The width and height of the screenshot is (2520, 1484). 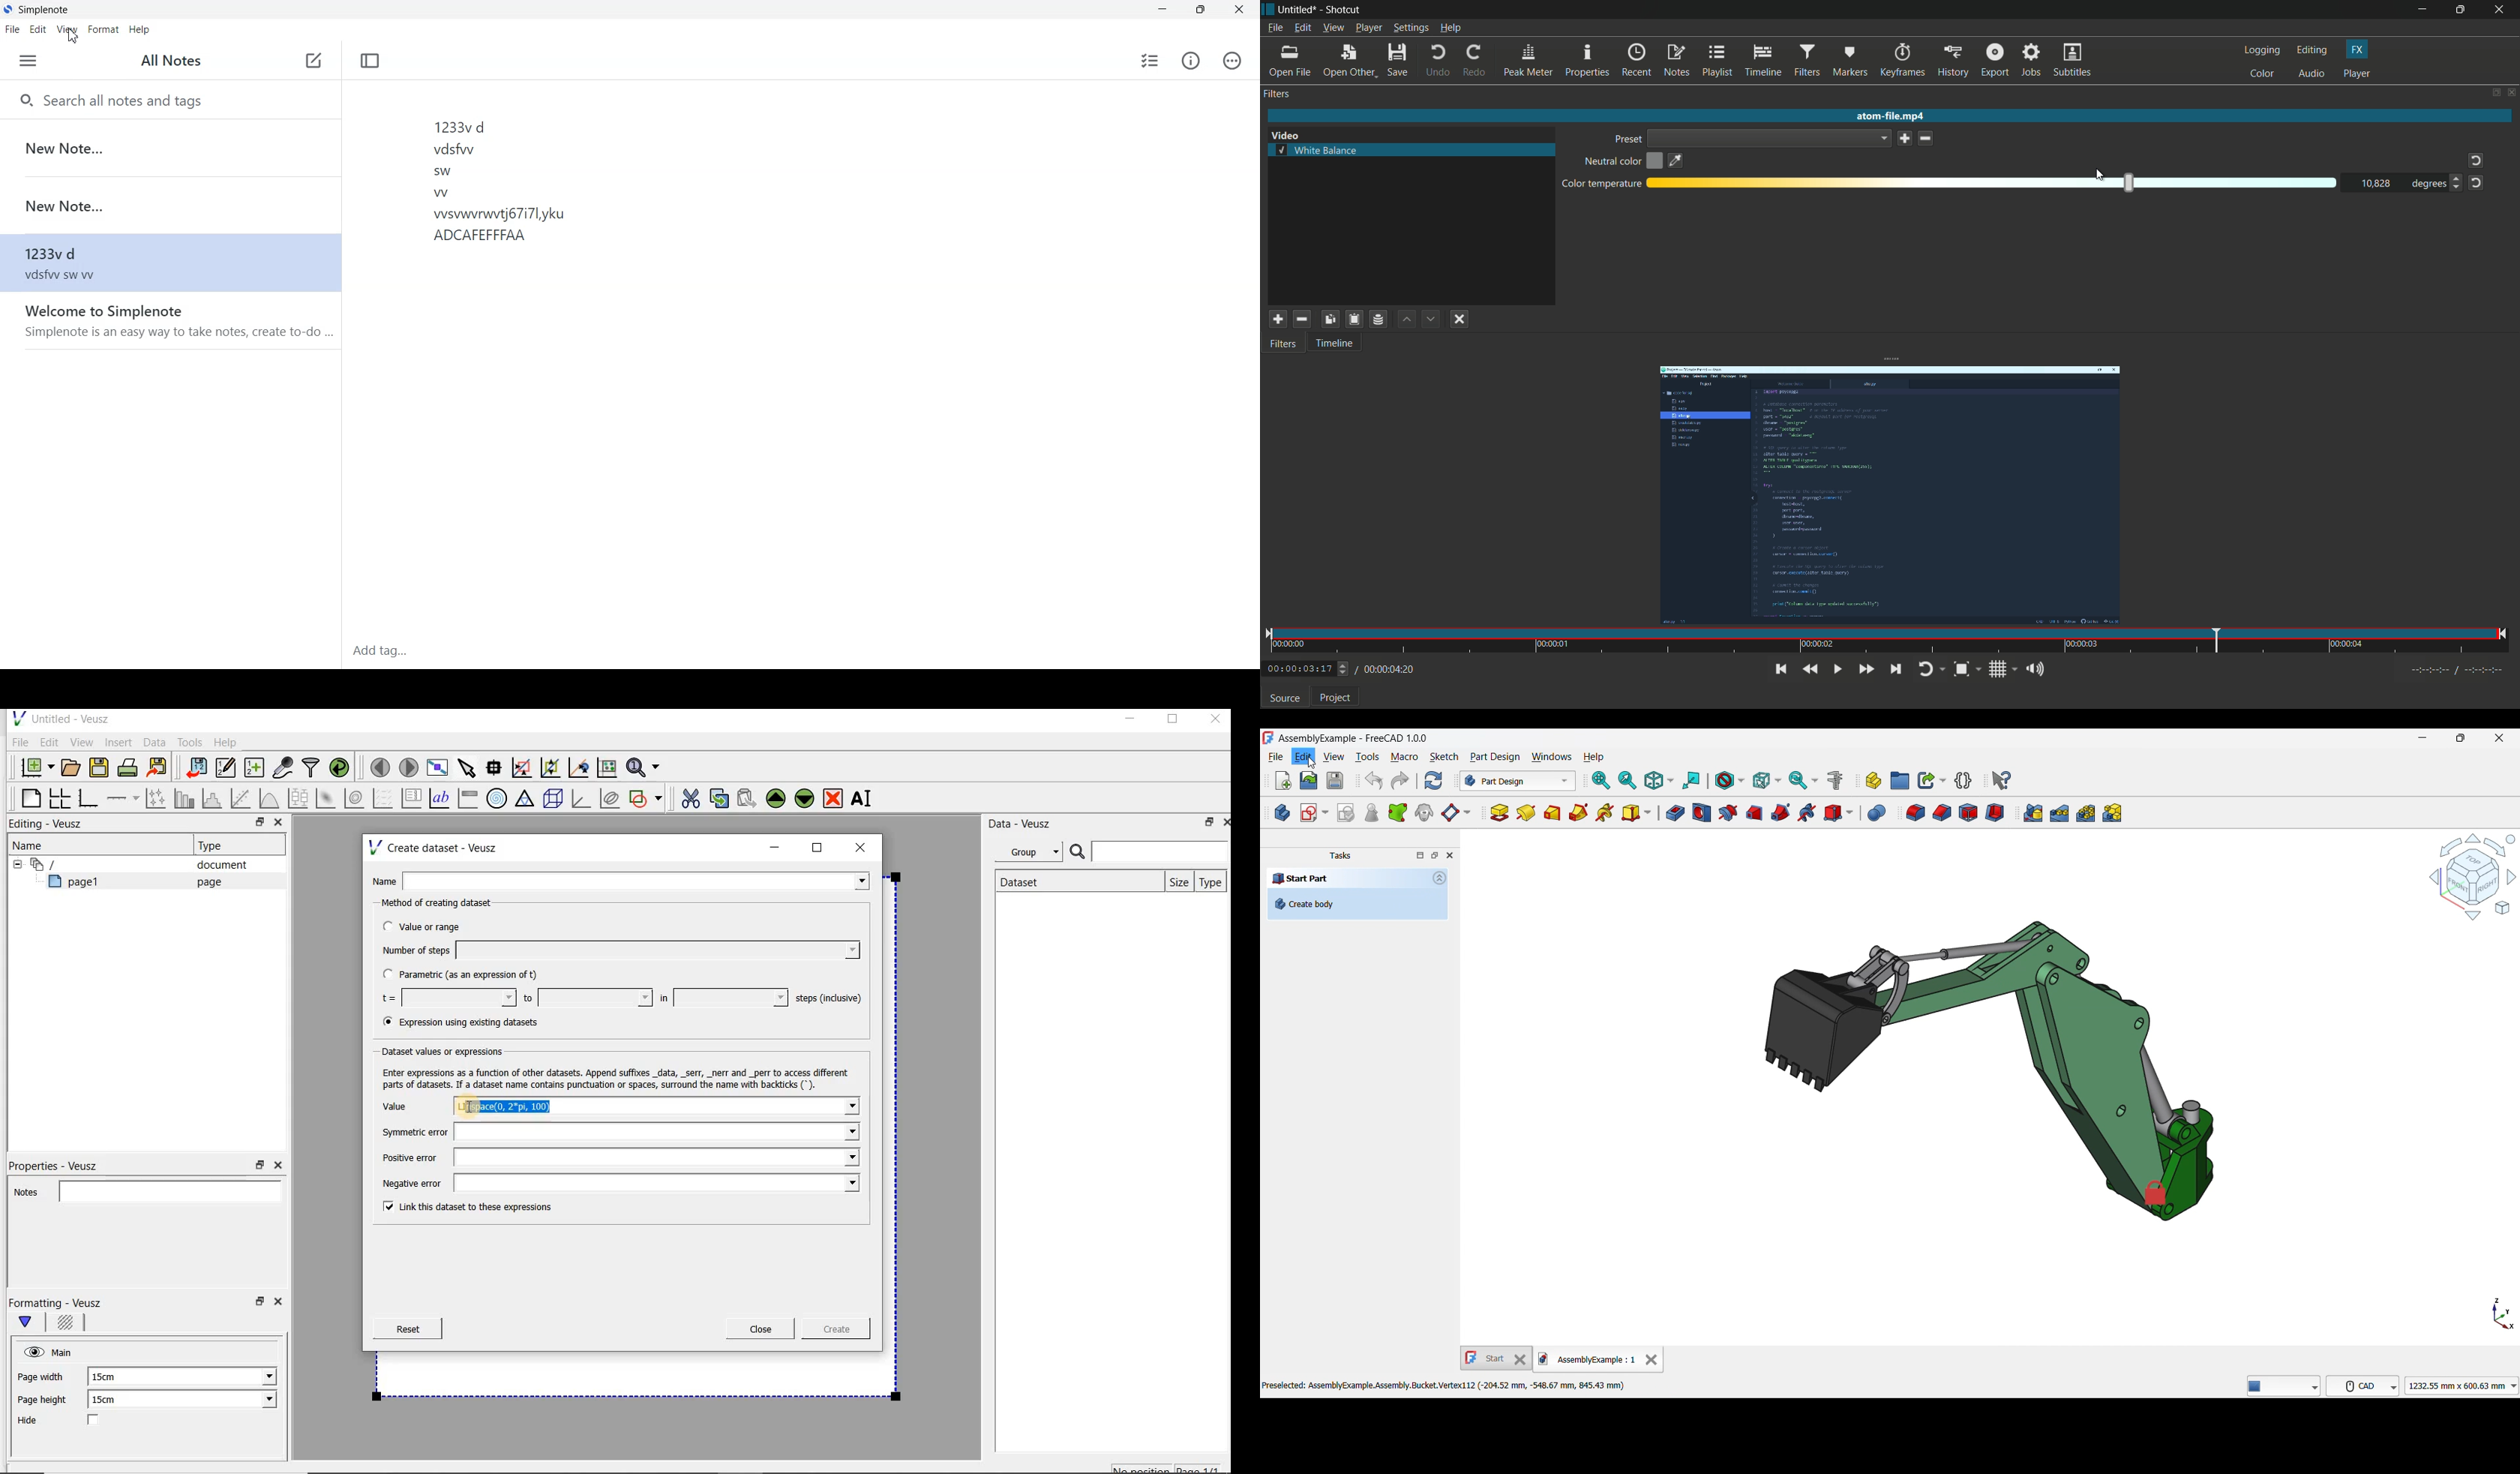 I want to click on Page height dropdown, so click(x=259, y=1401).